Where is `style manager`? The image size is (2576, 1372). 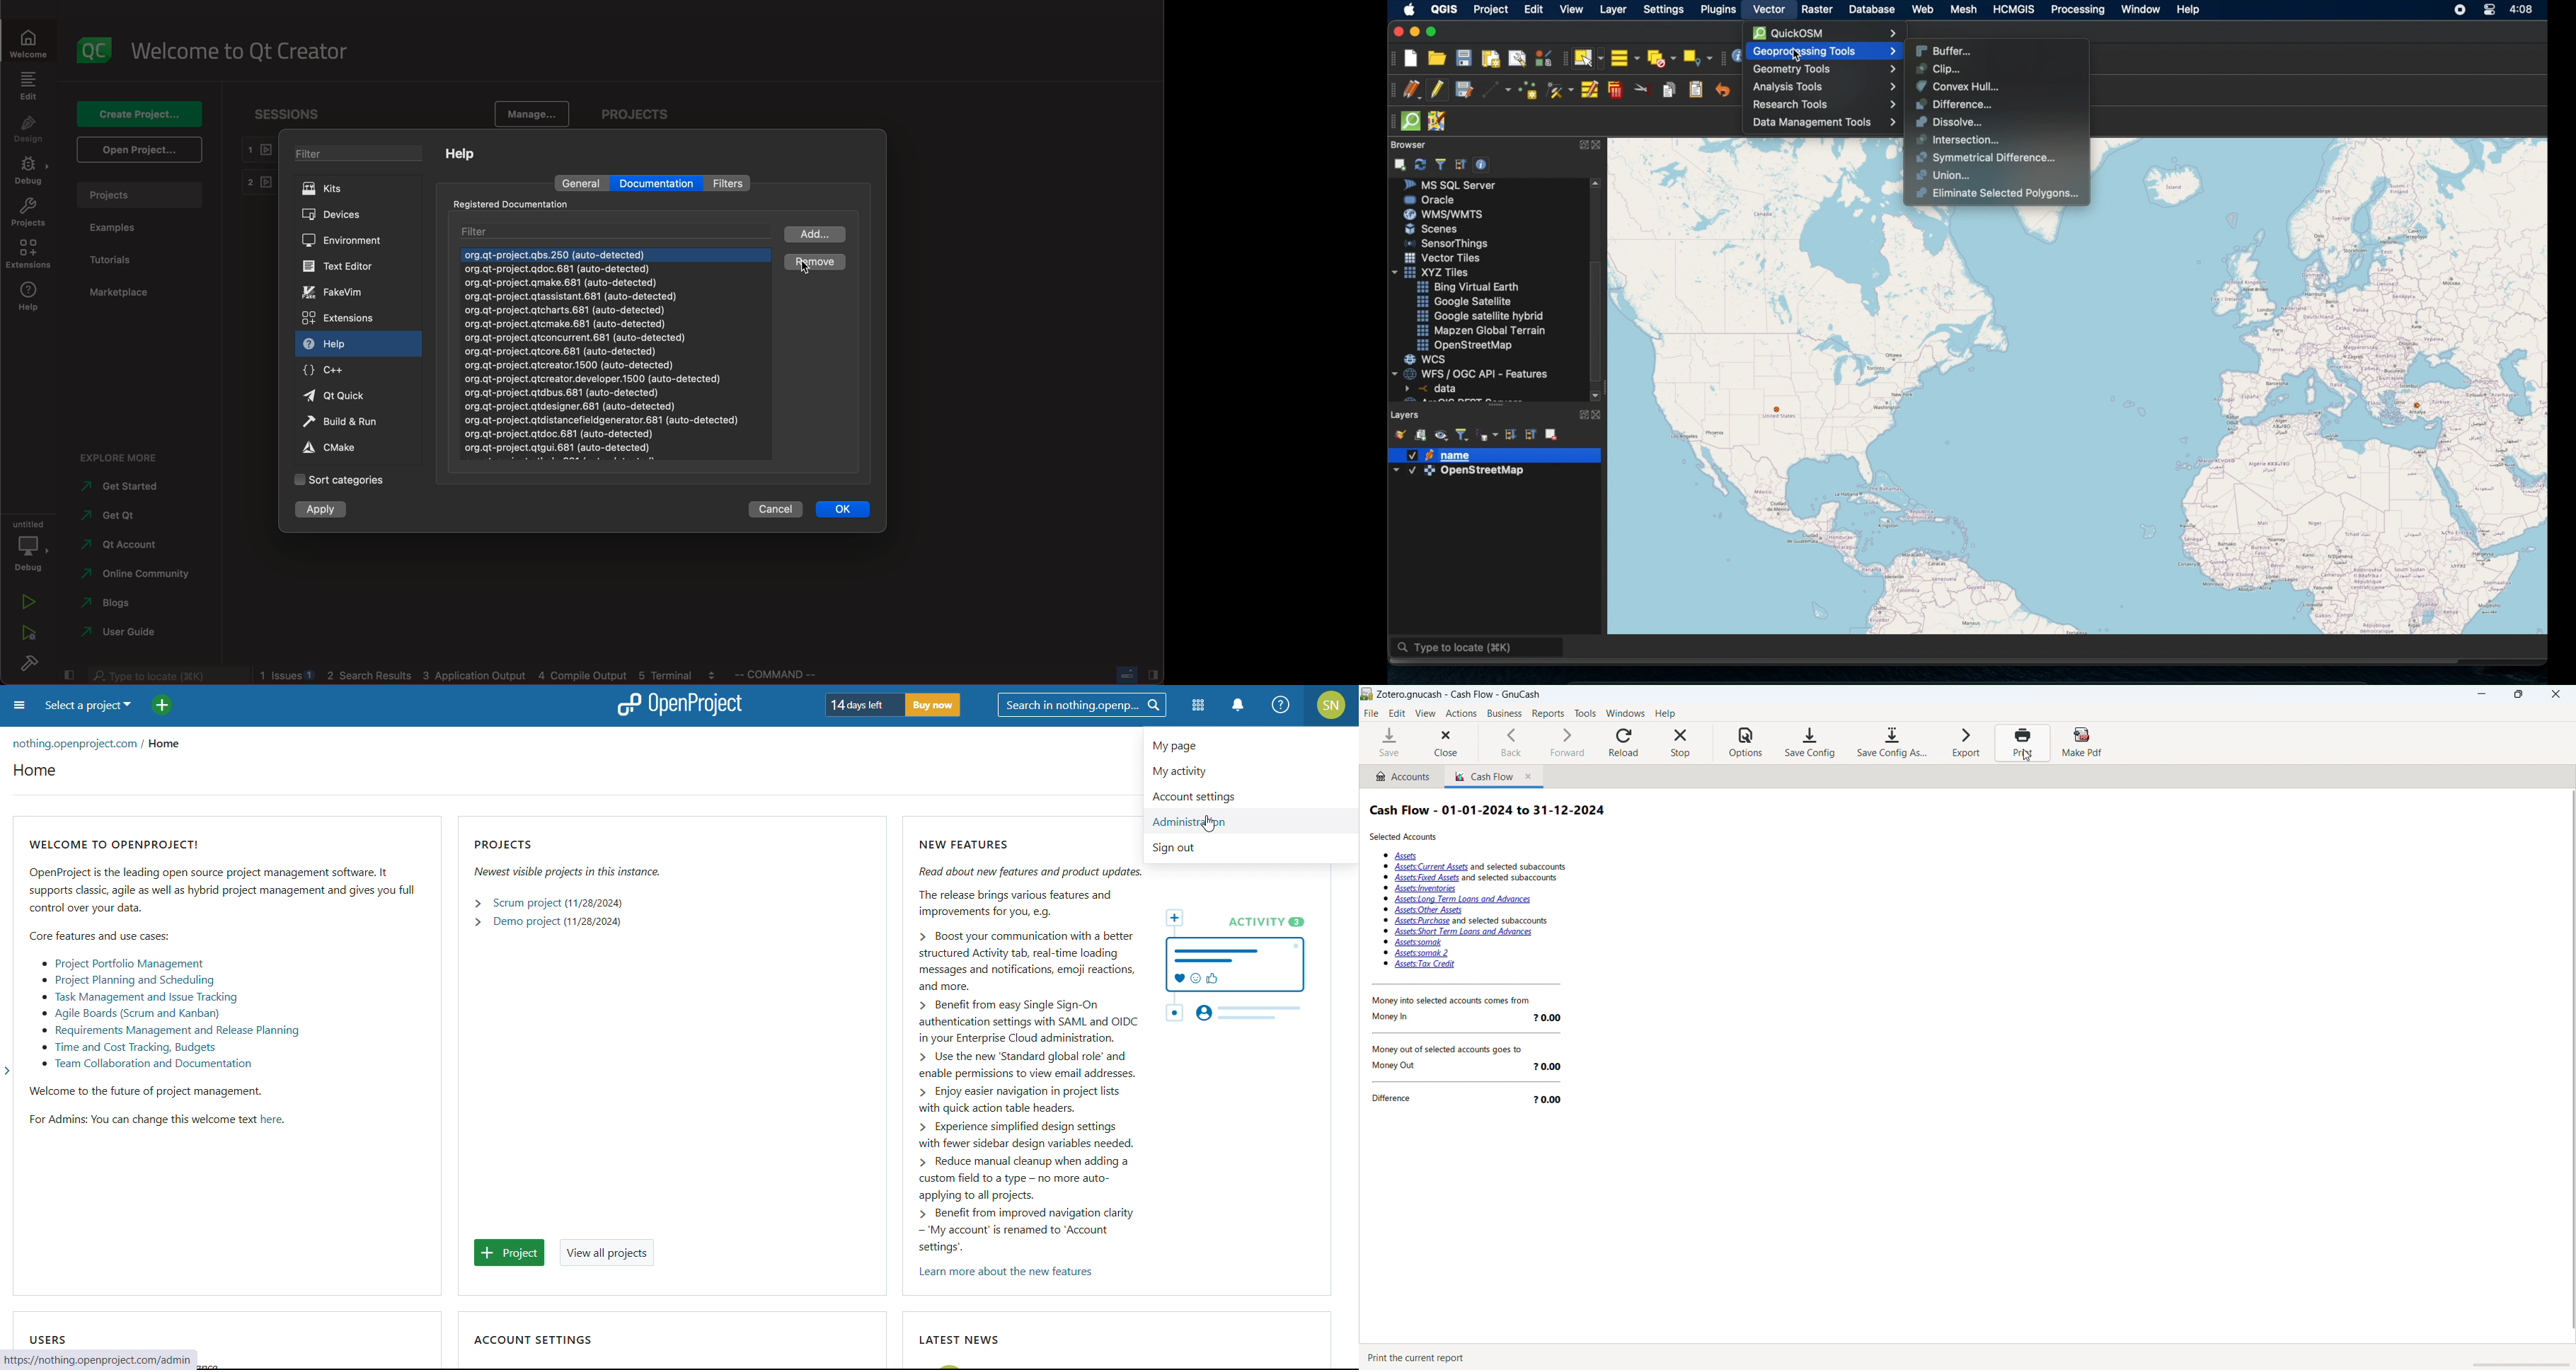
style manager is located at coordinates (1399, 433).